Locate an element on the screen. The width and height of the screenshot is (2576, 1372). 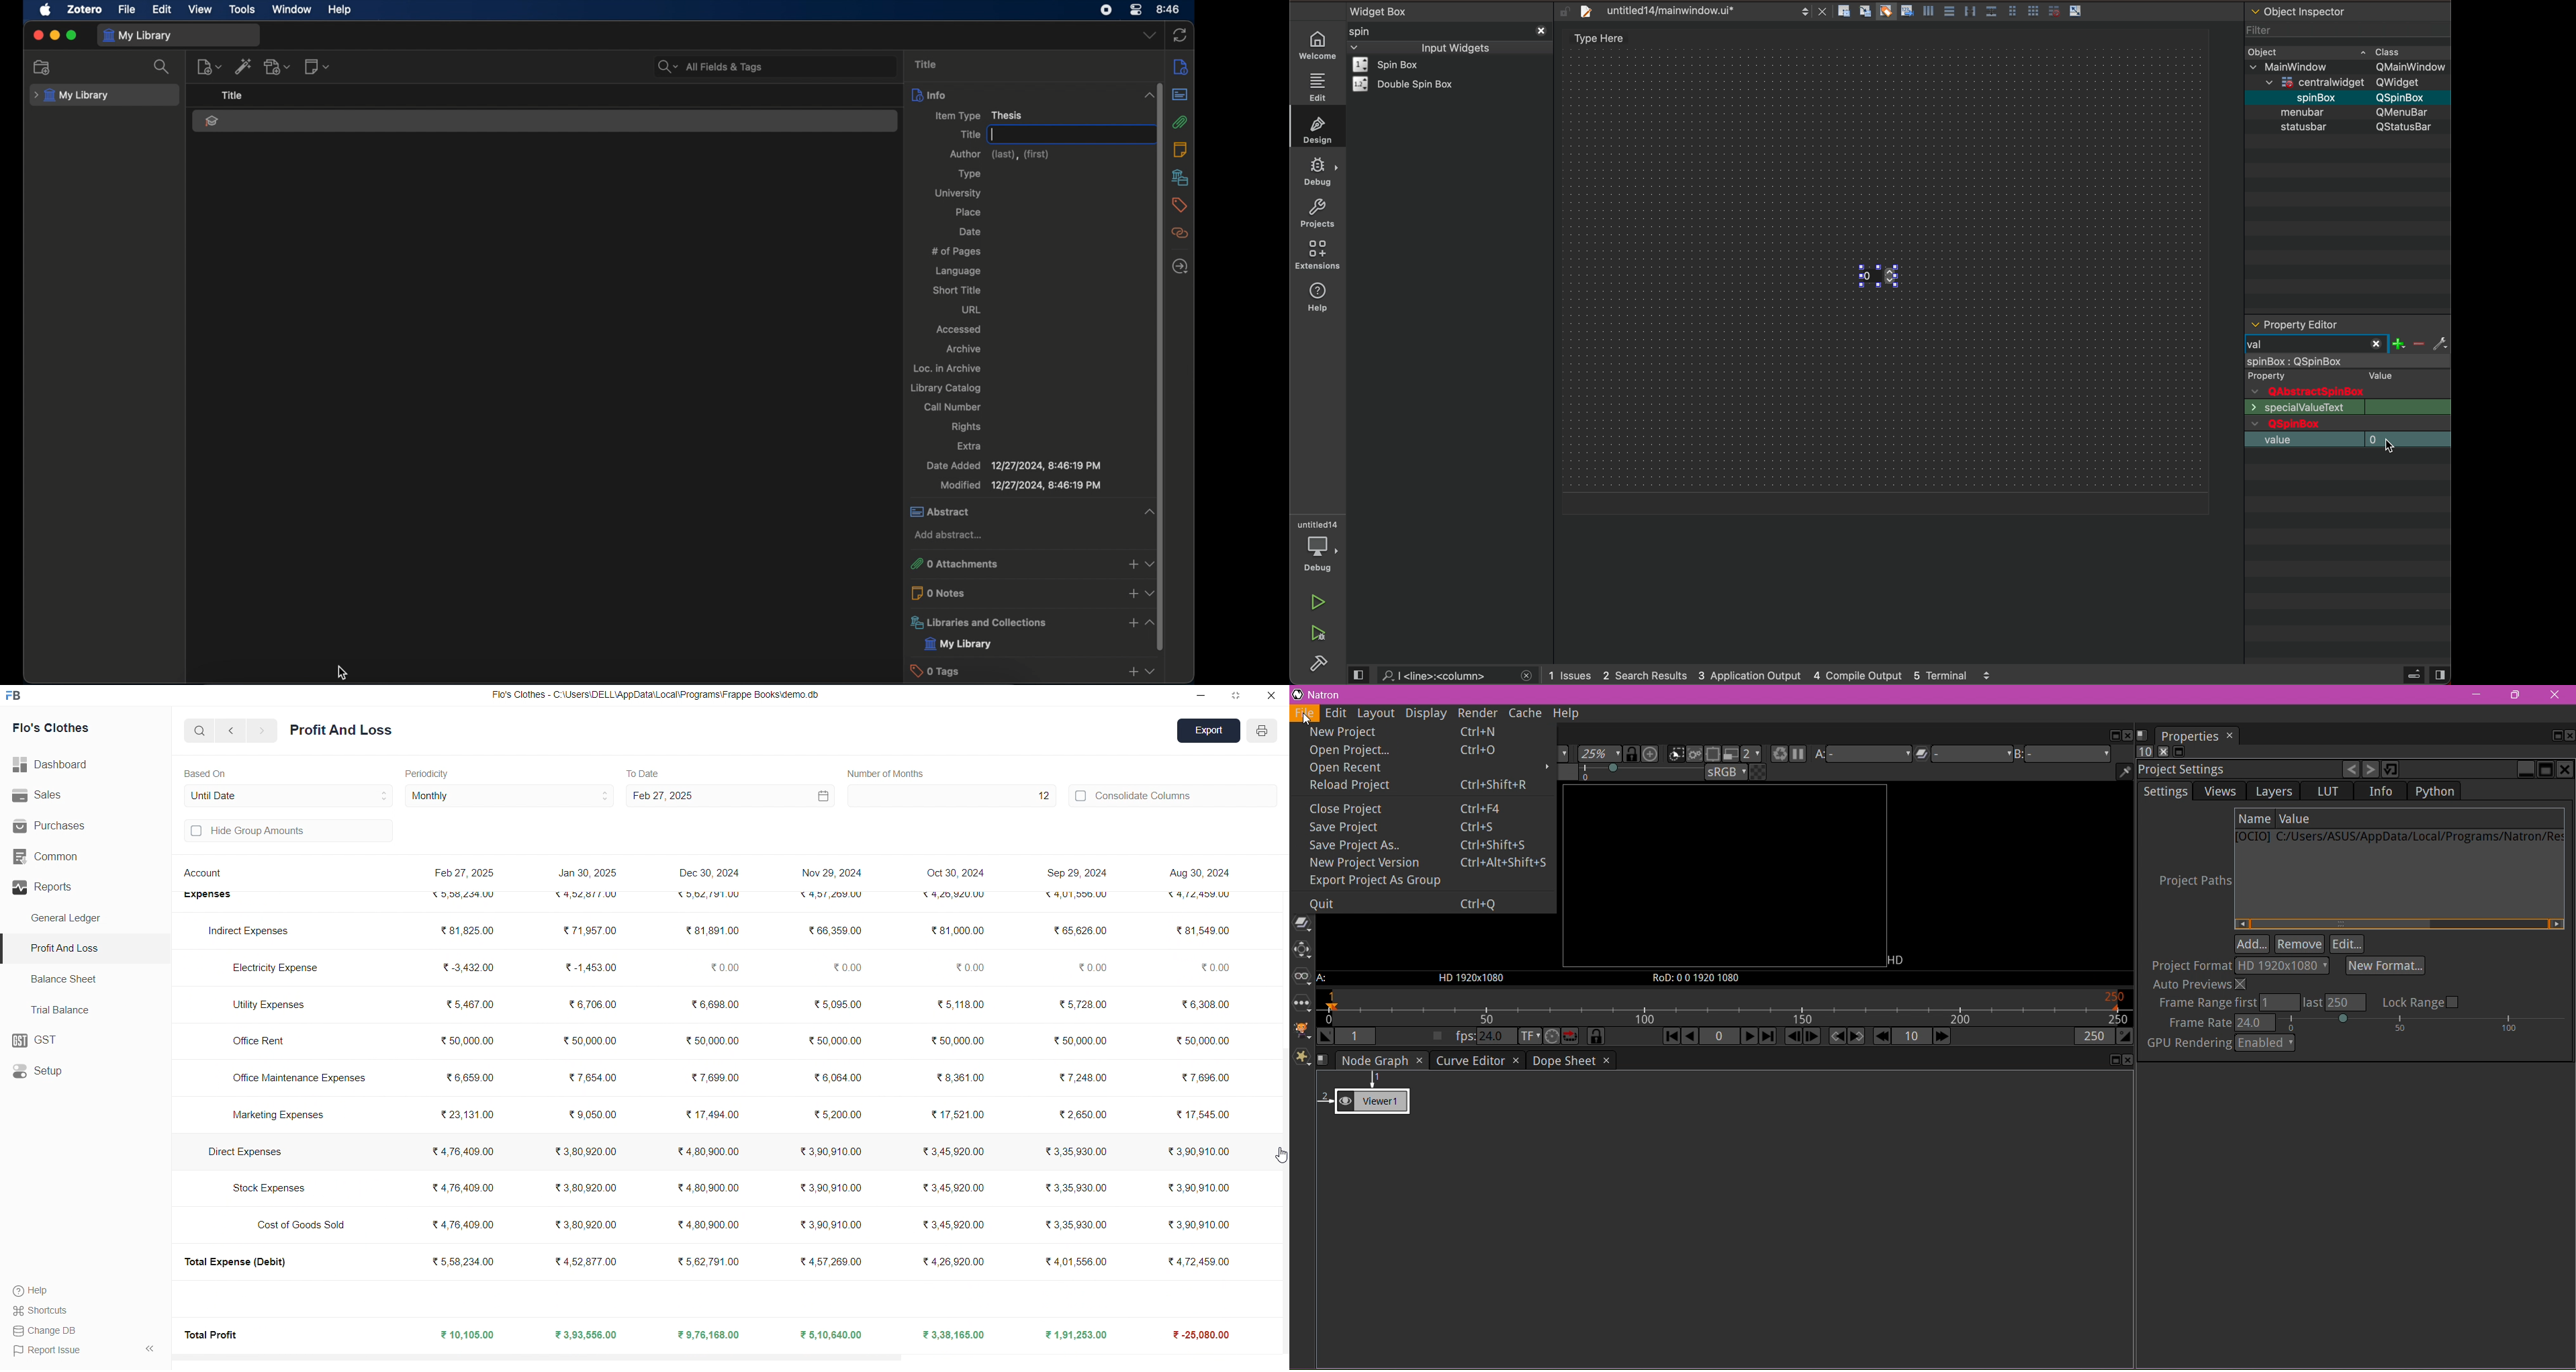
₹10,105.00 is located at coordinates (470, 1336).